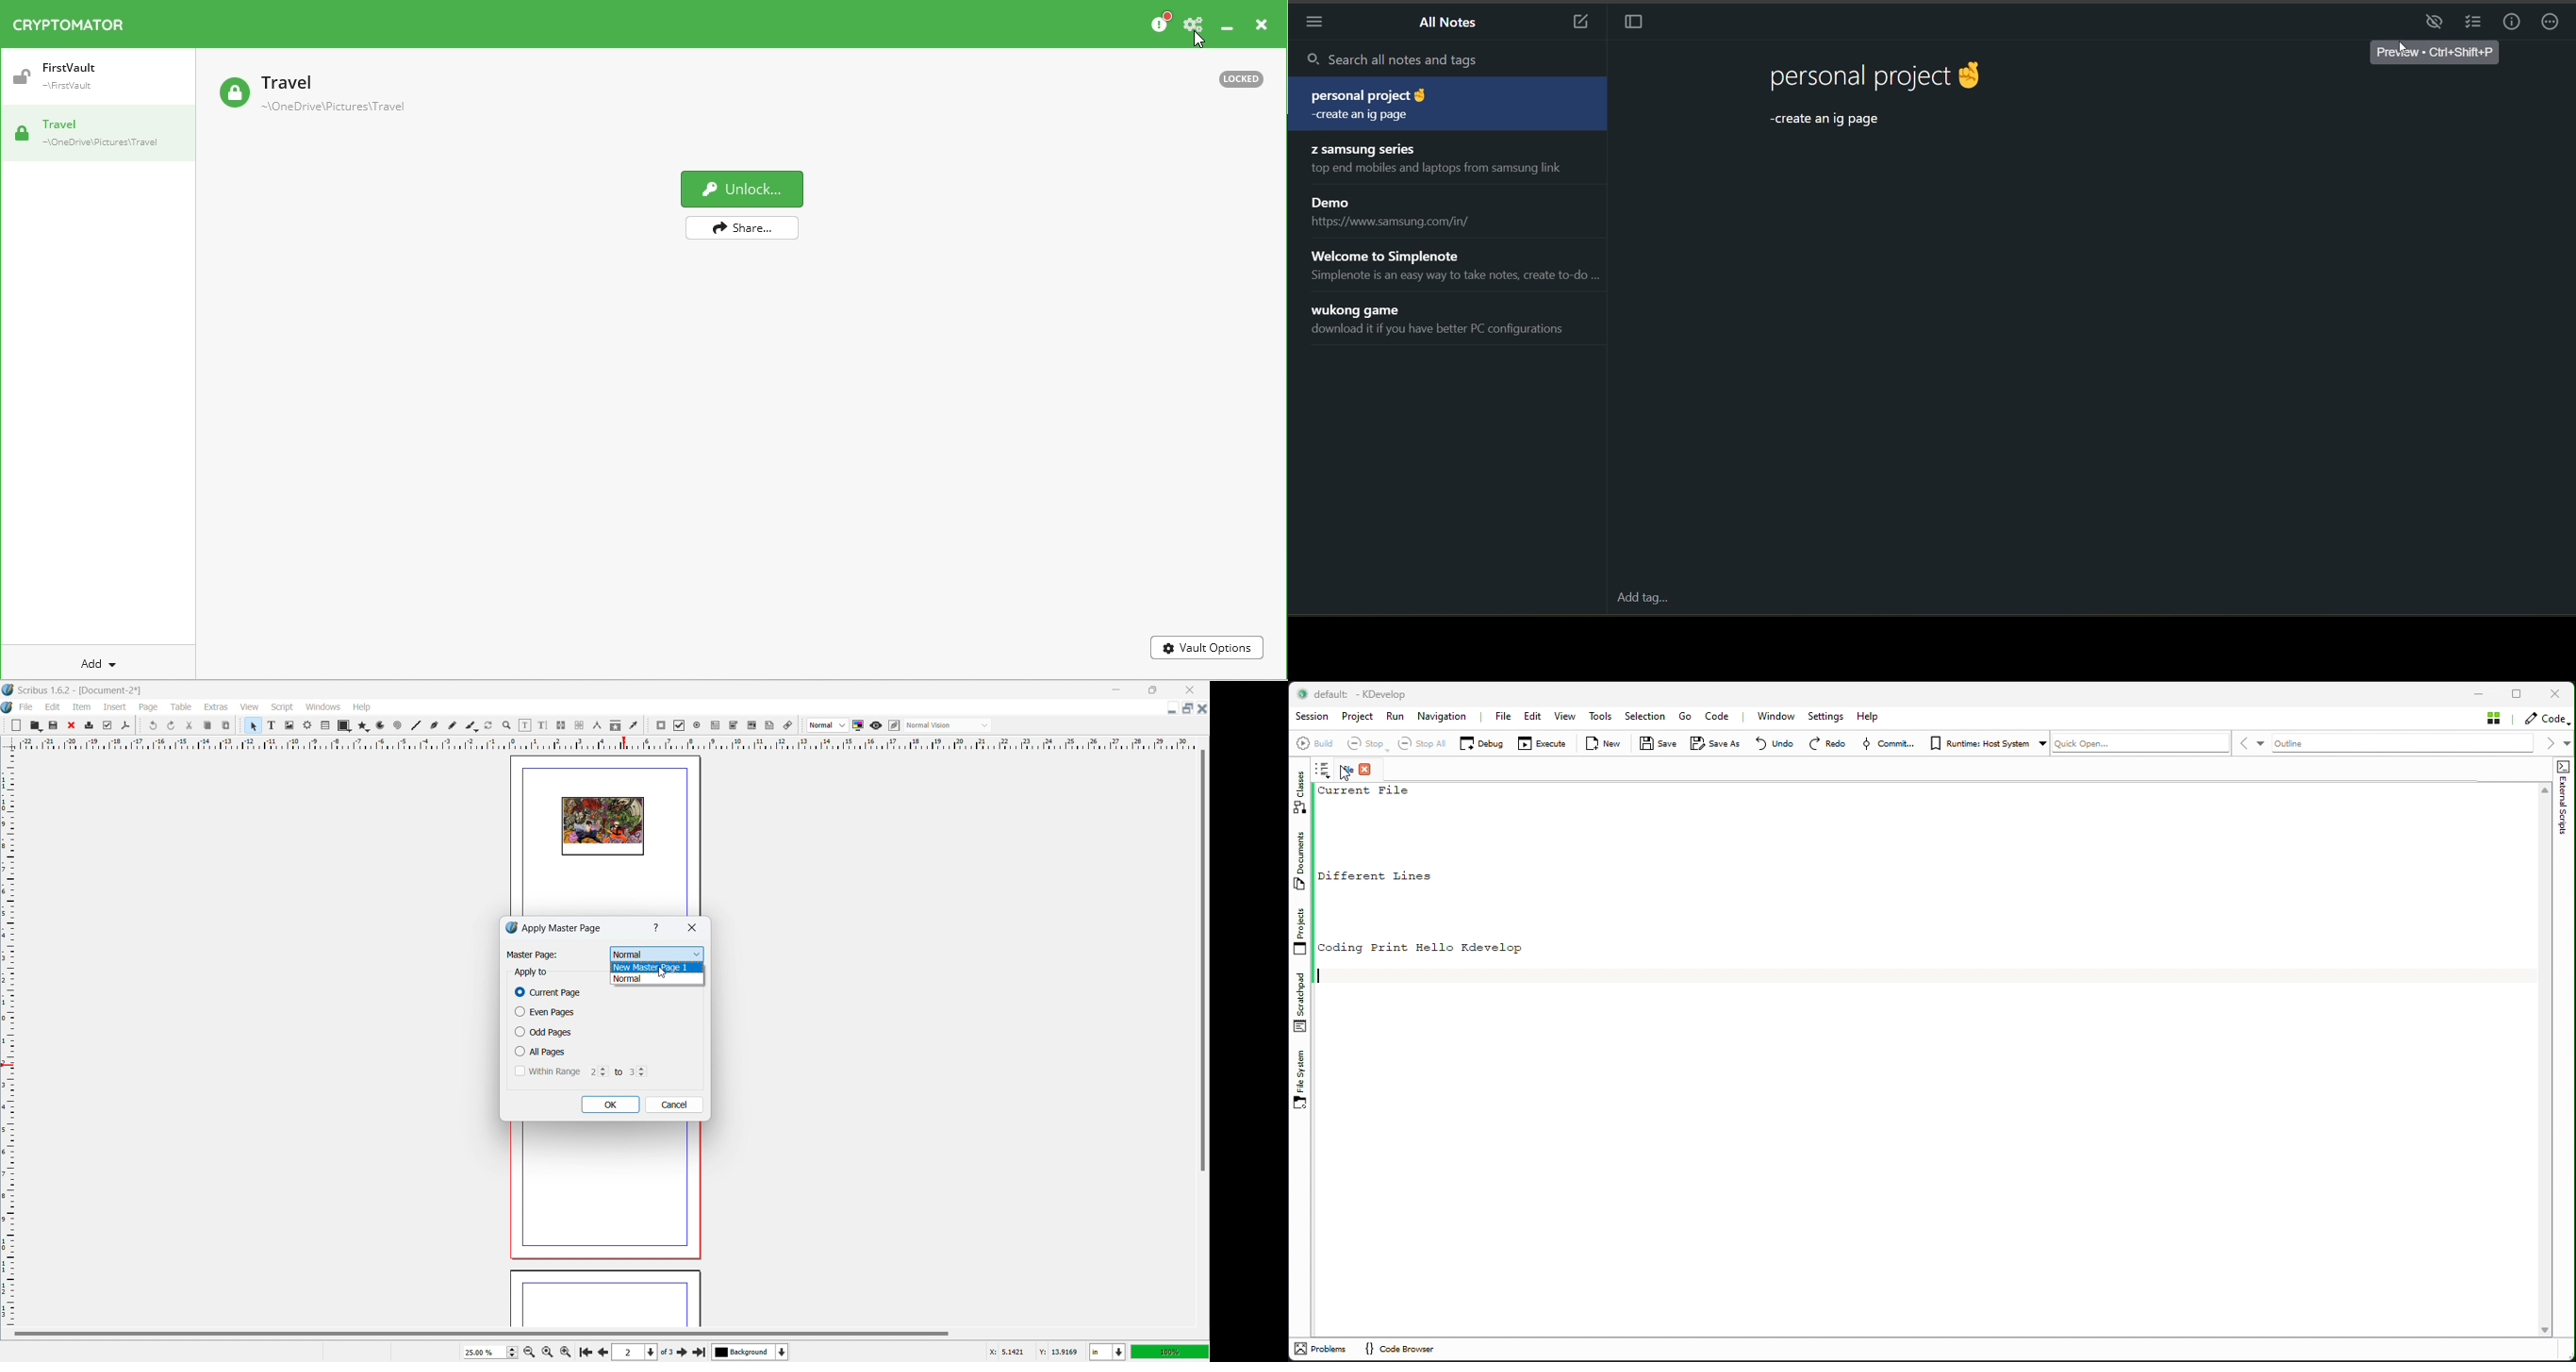 This screenshot has height=1372, width=2576. Describe the element at coordinates (679, 725) in the screenshot. I see `pdf checkbox` at that location.